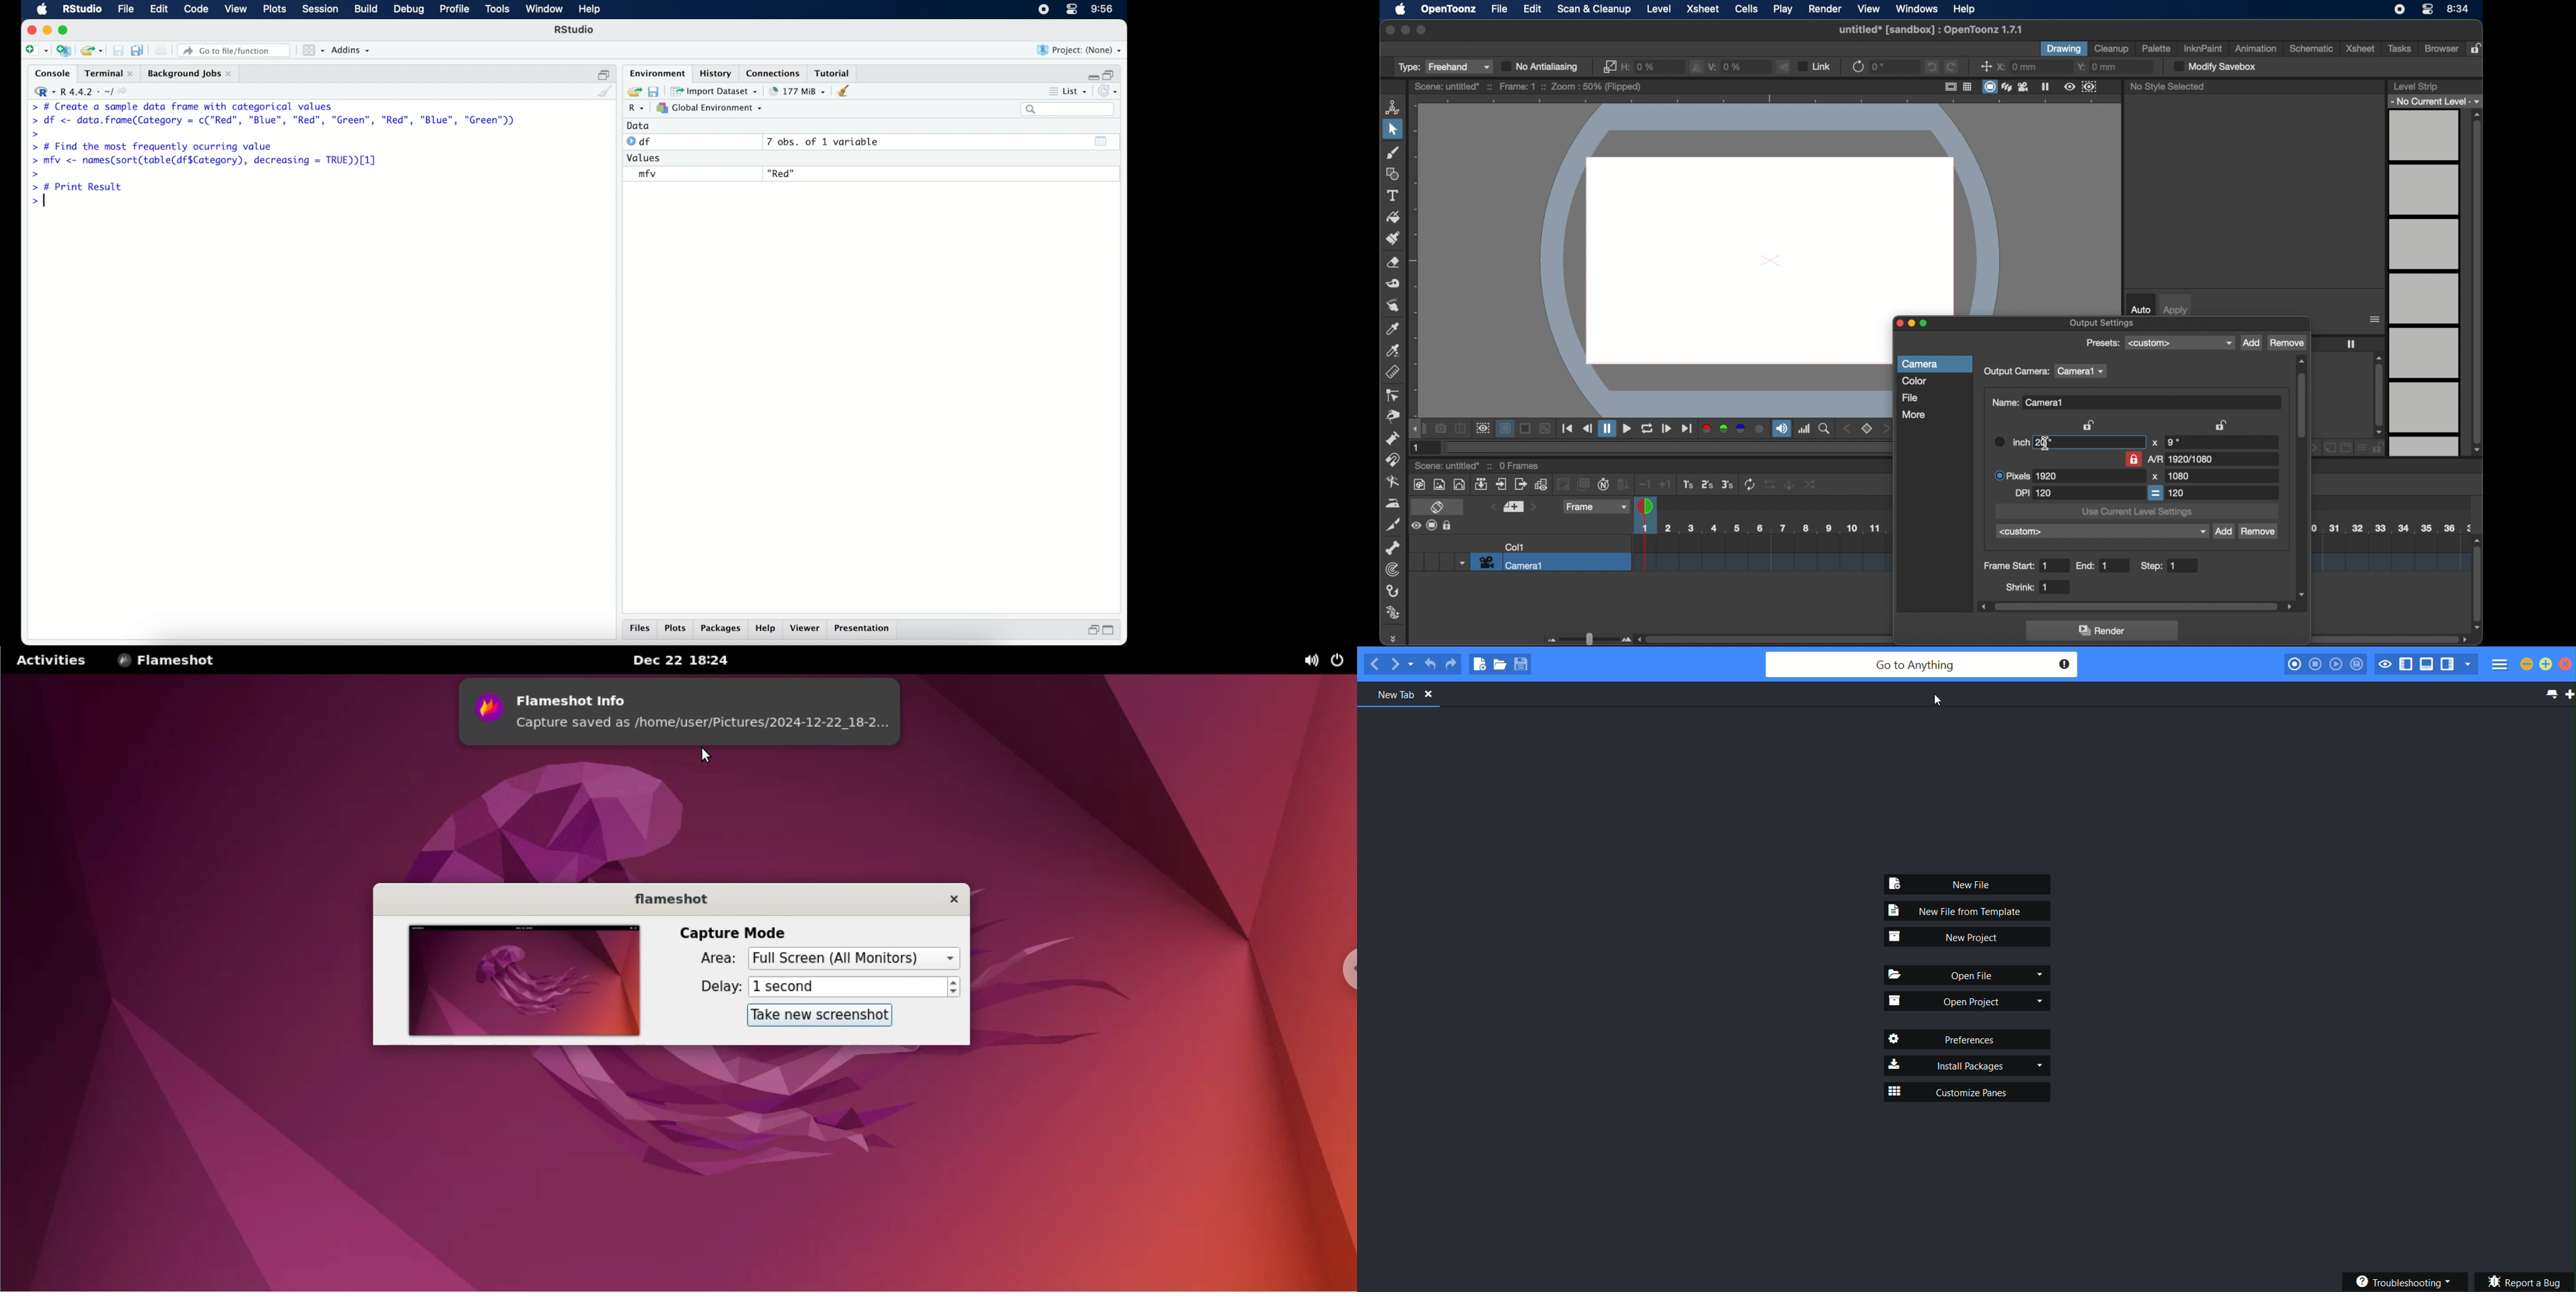 This screenshot has width=2576, height=1316. I want to click on > df <- data.frame(Category = c("Red”, "Blue", "Red", "Green", "Red", "Blue", "Green"))|, so click(275, 121).